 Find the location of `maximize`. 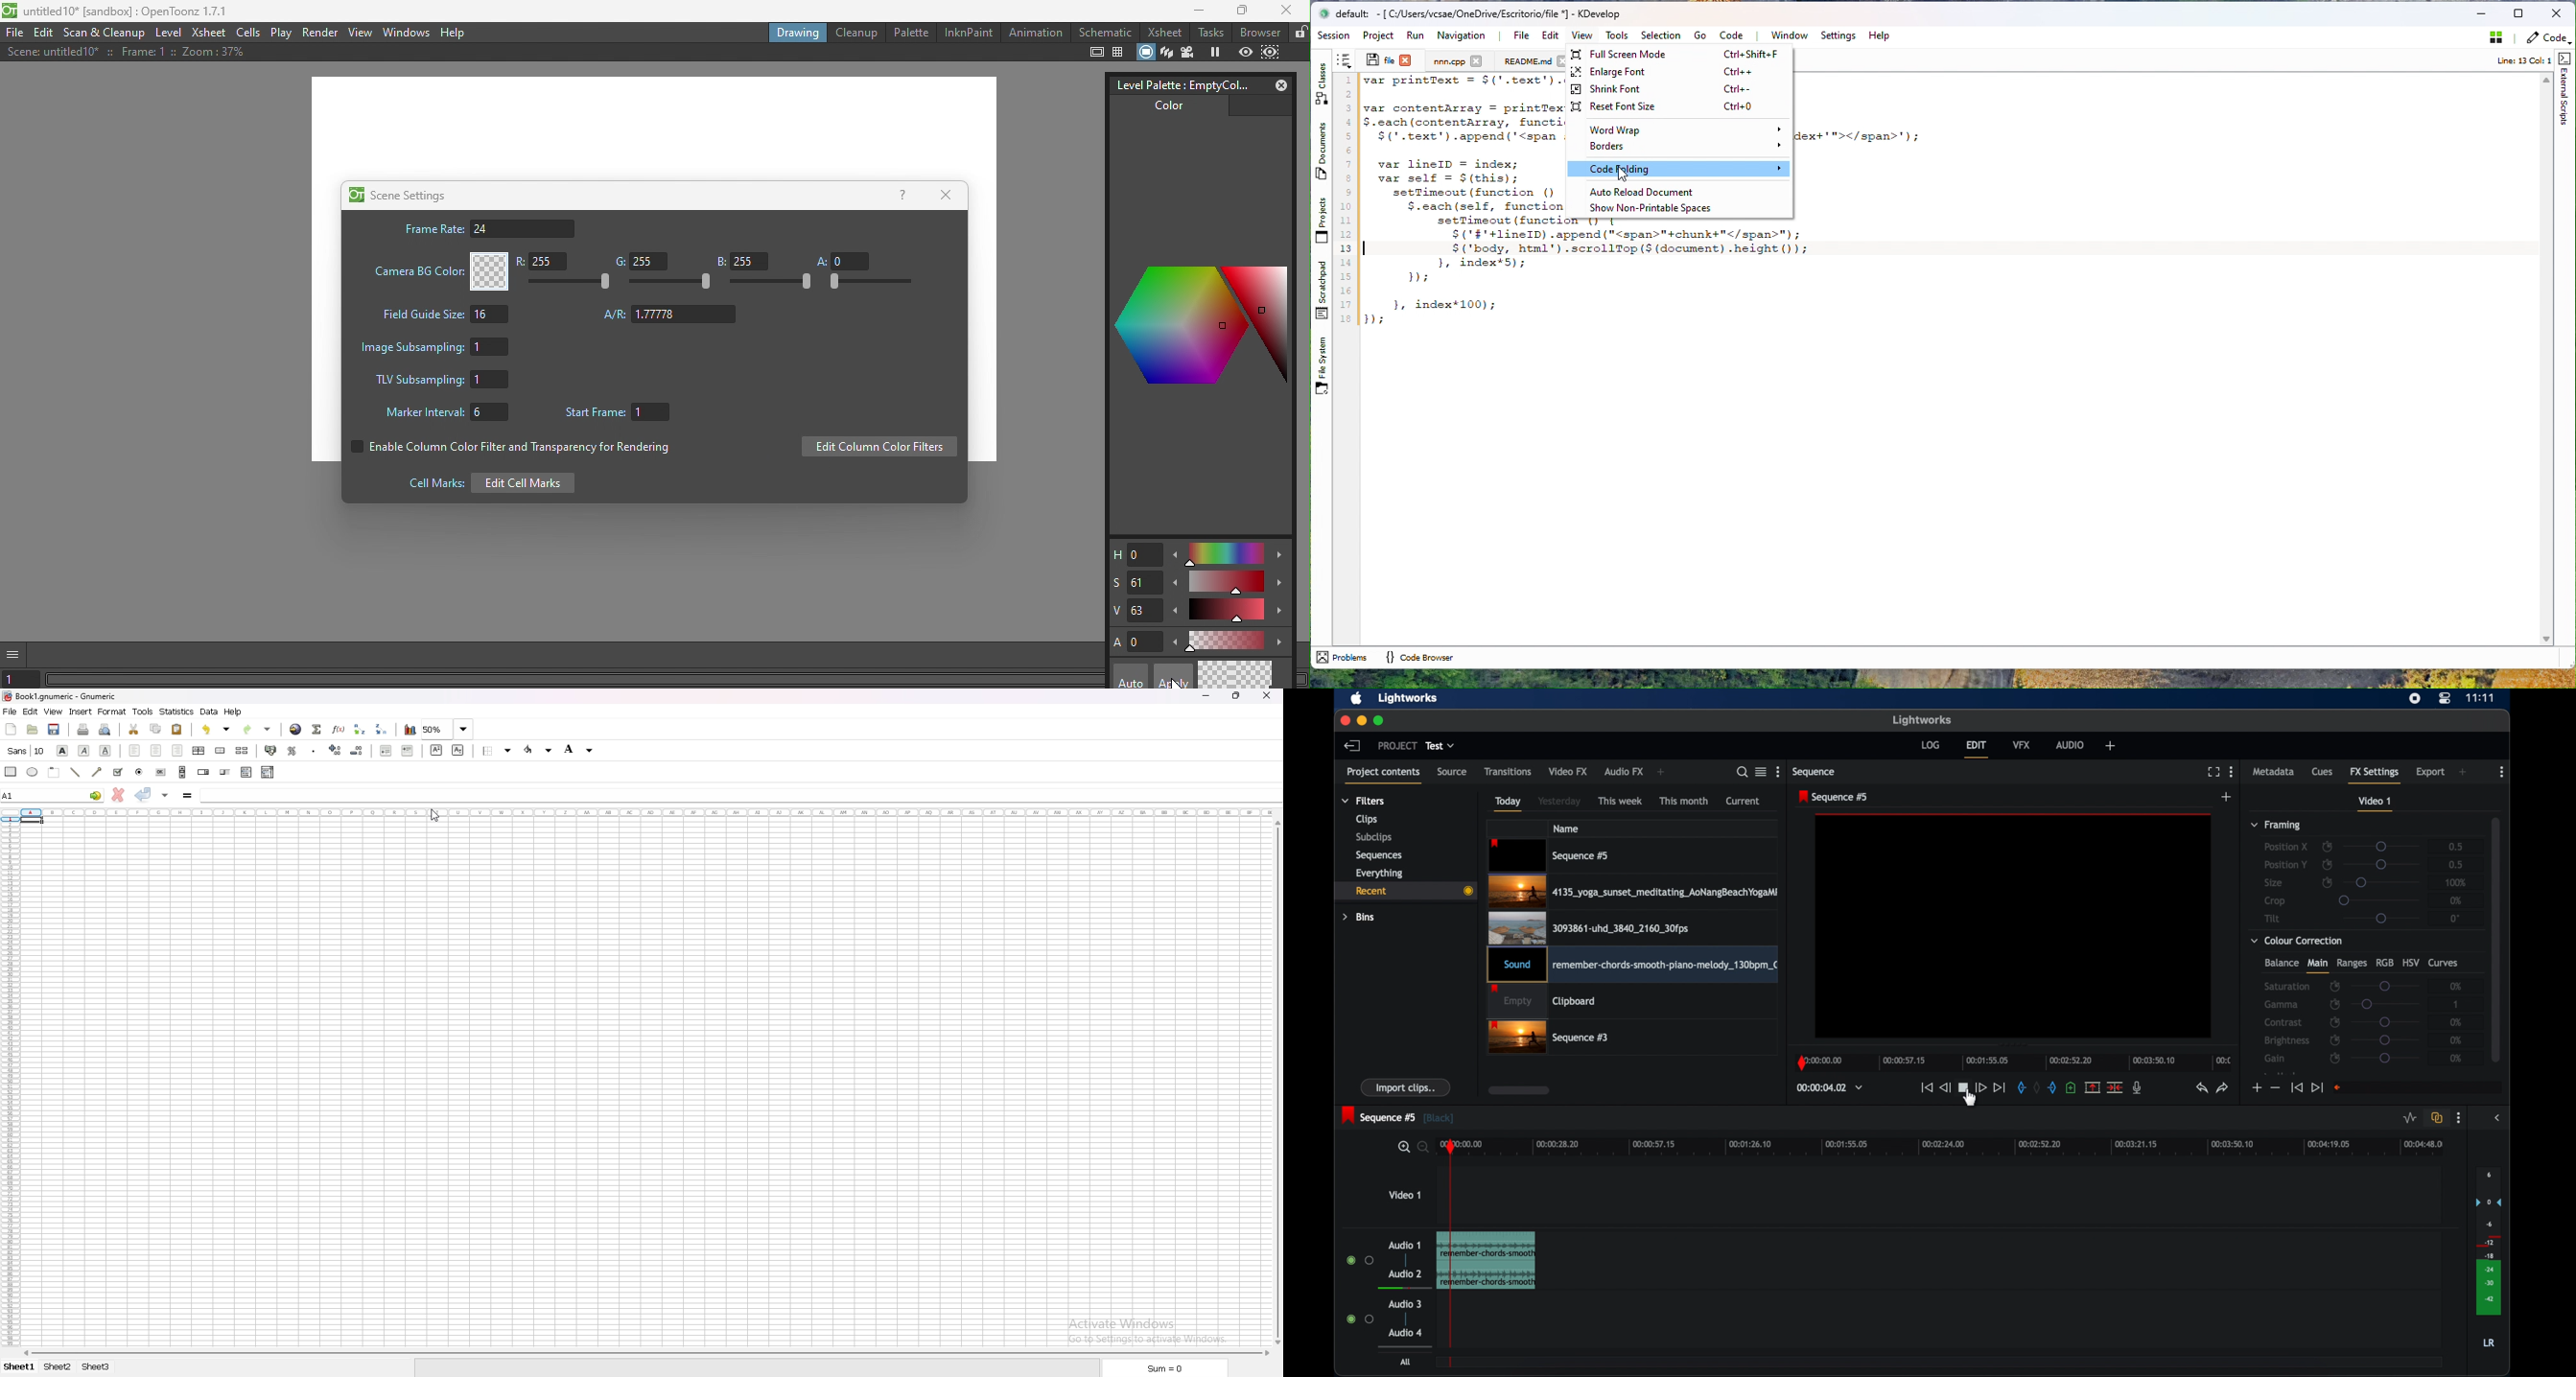

maximize is located at coordinates (1379, 721).